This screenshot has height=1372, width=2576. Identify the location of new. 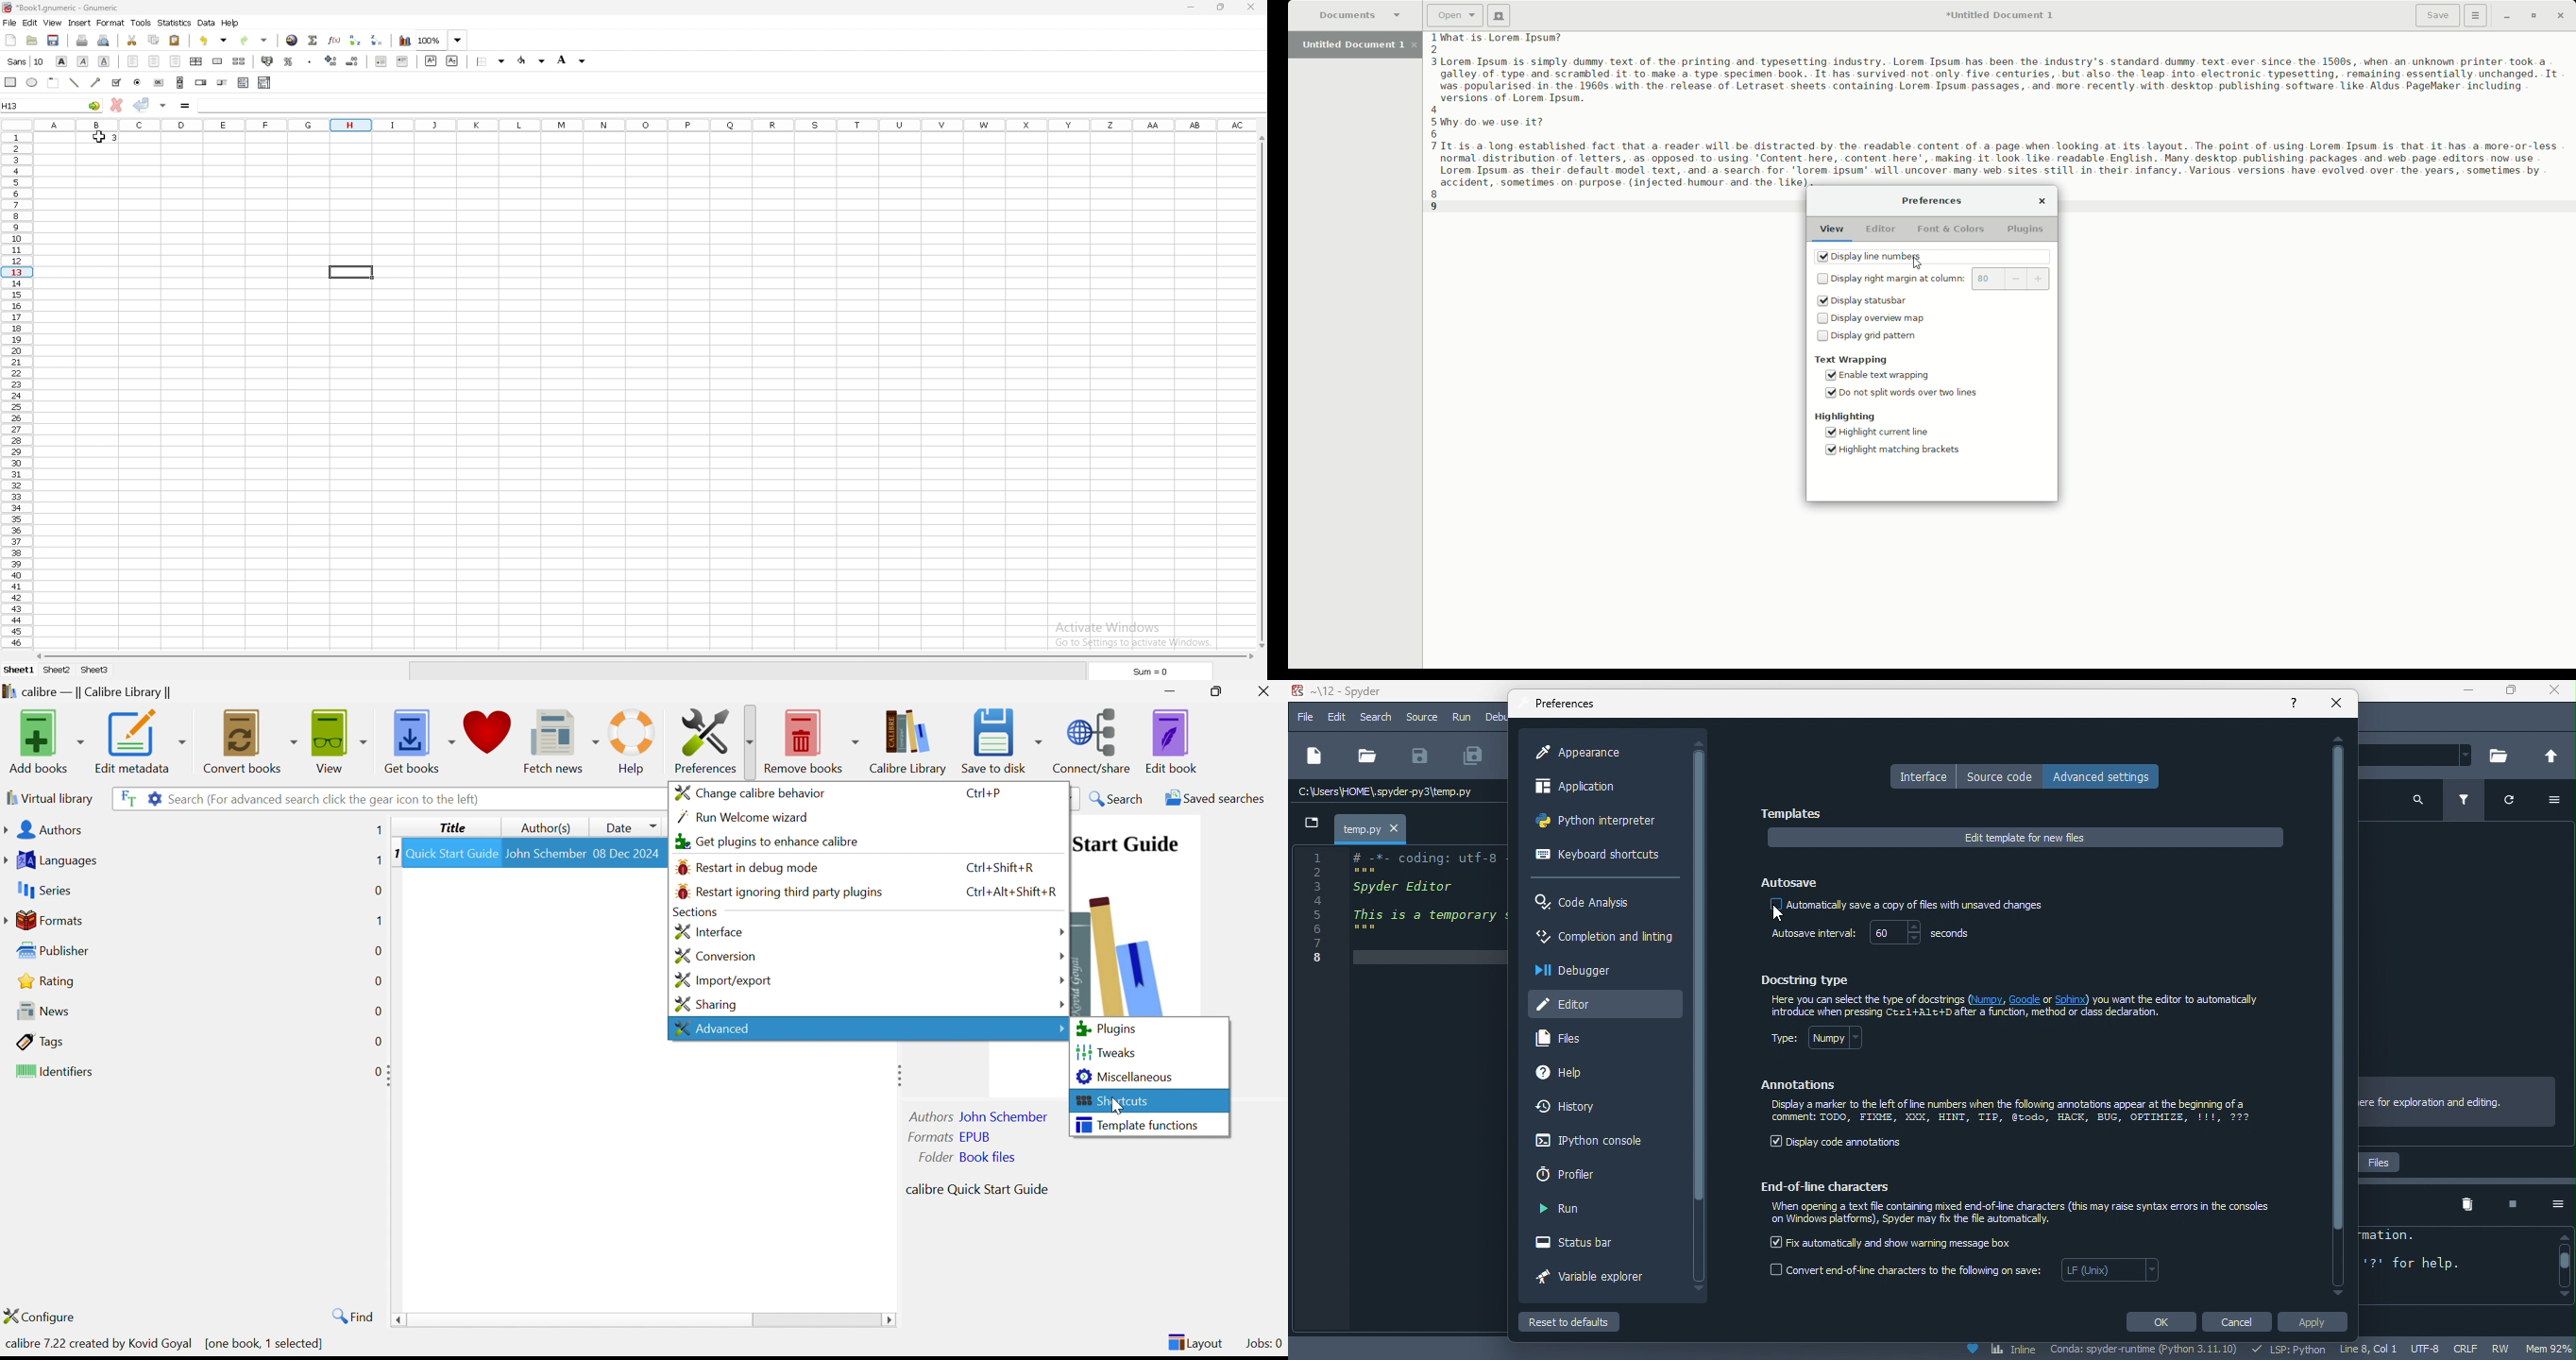
(11, 39).